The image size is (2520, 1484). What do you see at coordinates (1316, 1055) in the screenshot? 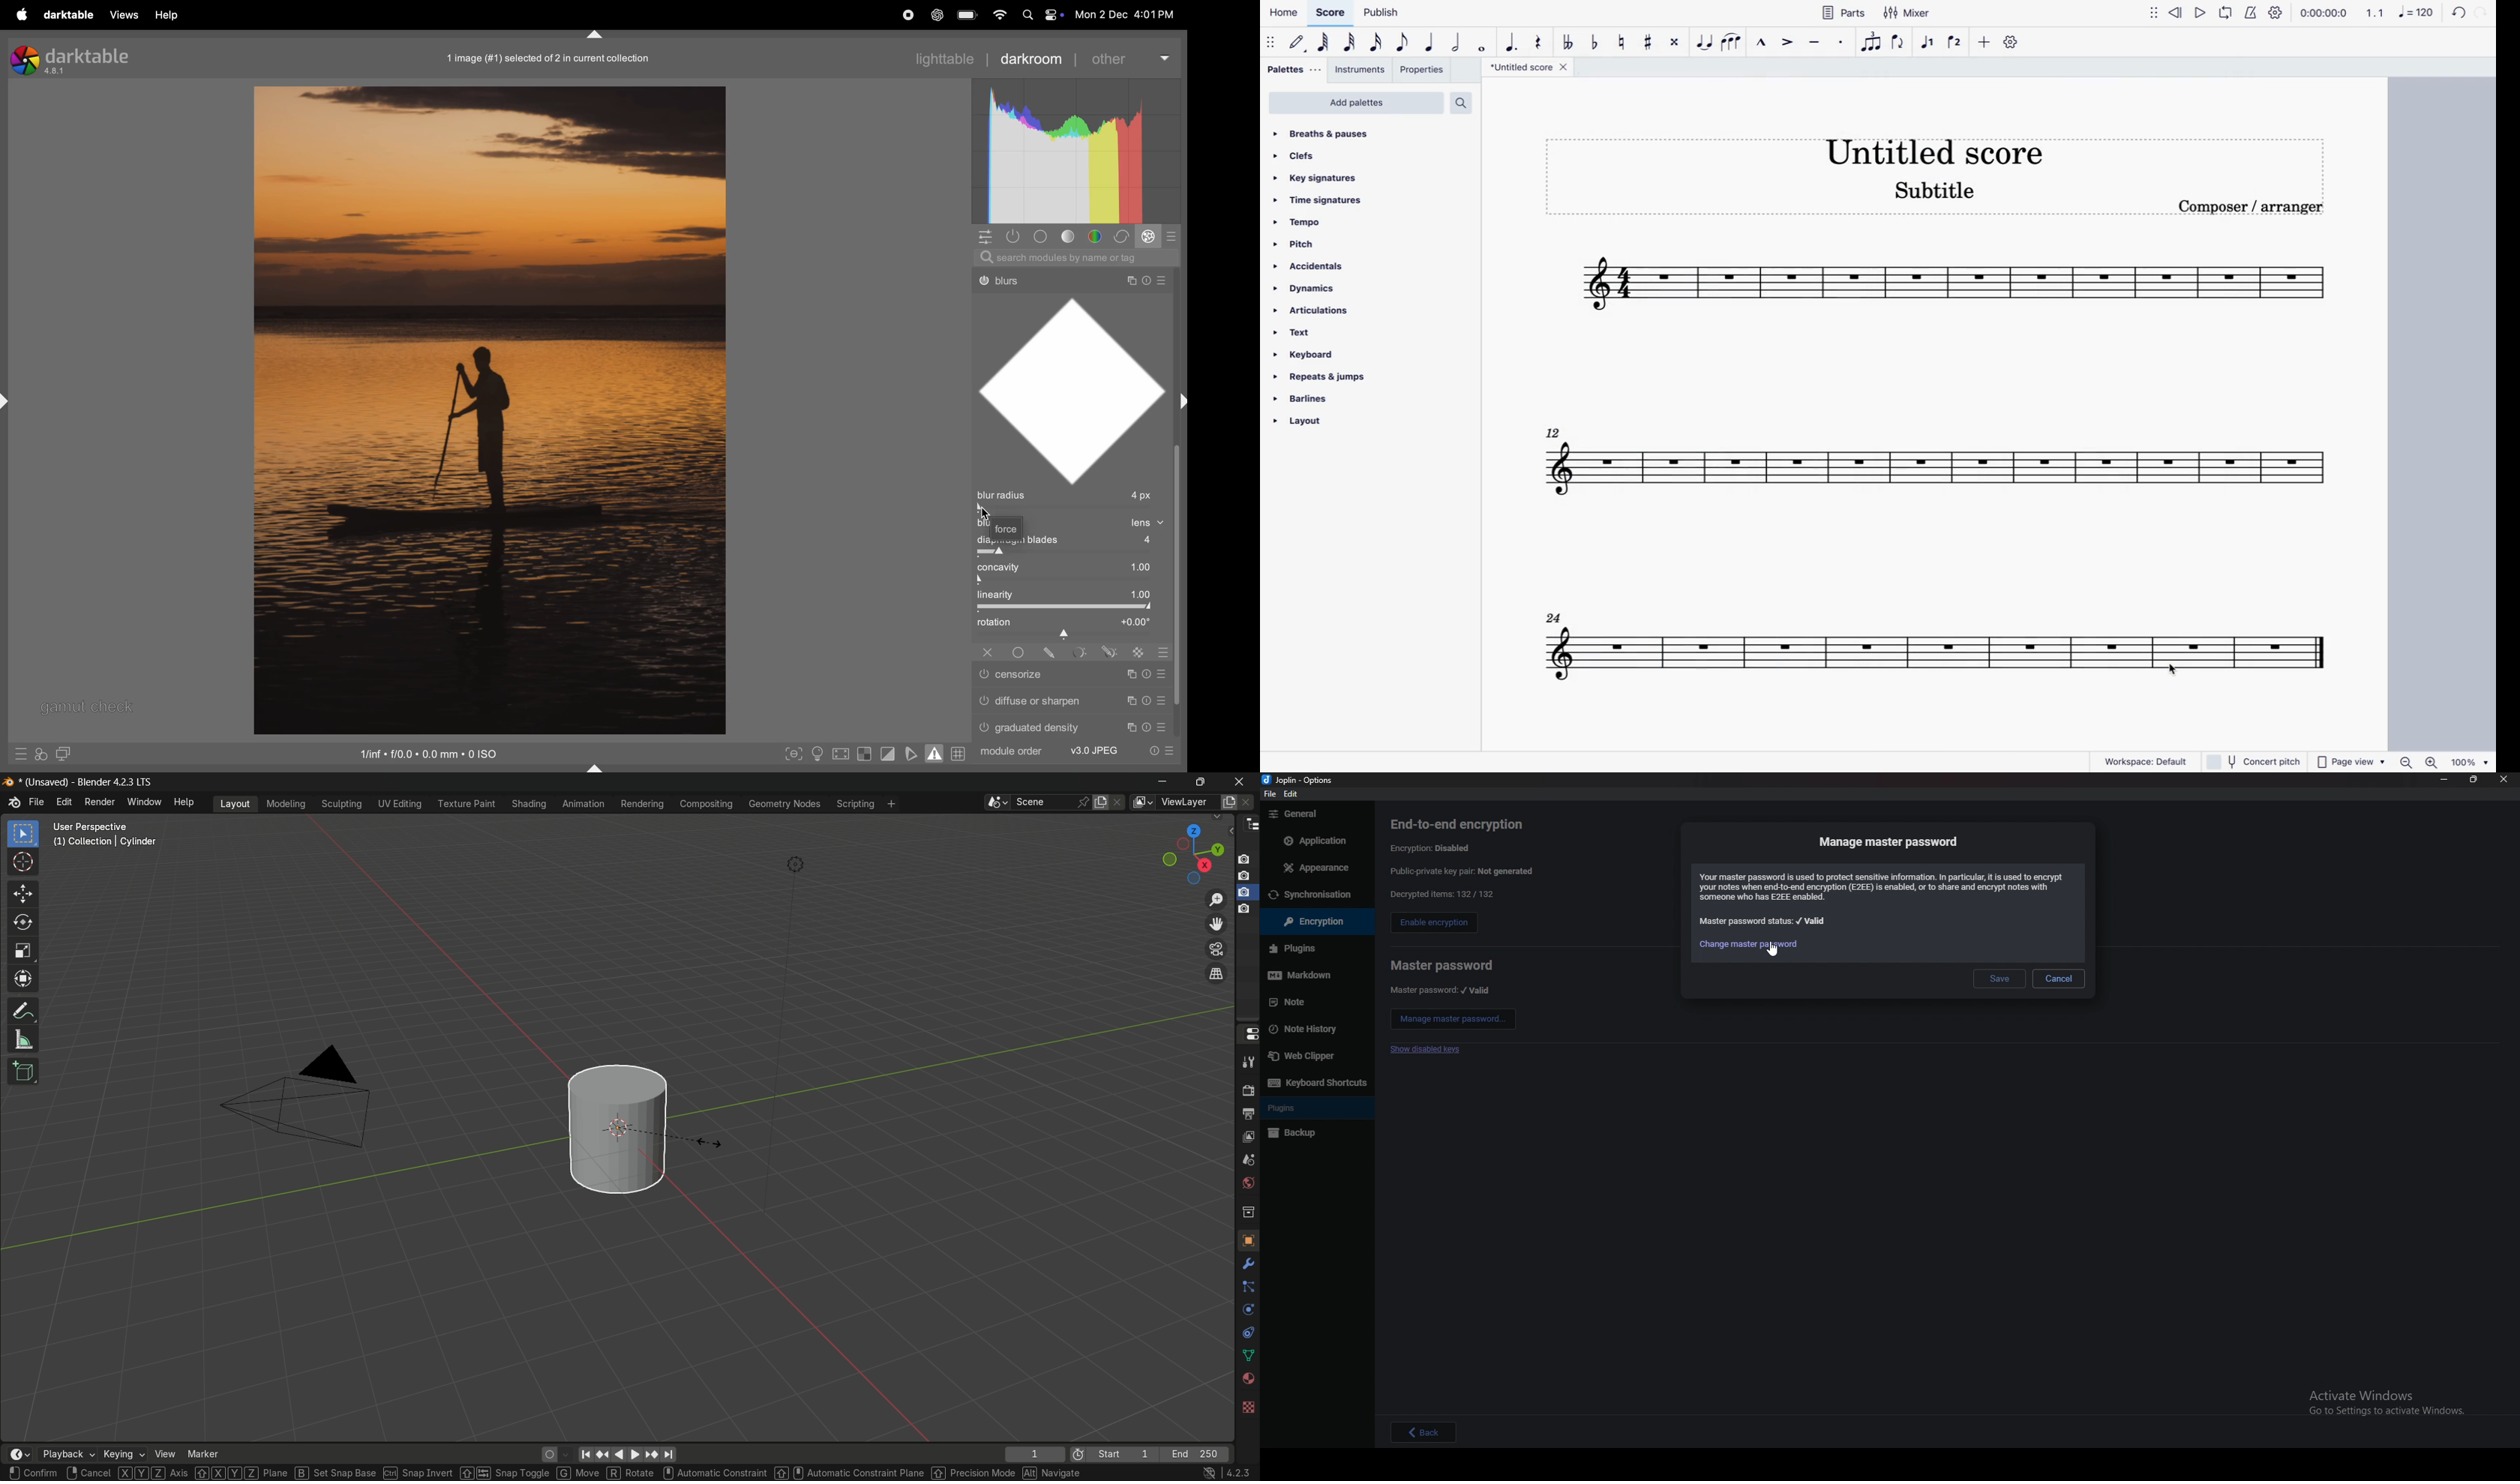
I see `web clipper` at bounding box center [1316, 1055].